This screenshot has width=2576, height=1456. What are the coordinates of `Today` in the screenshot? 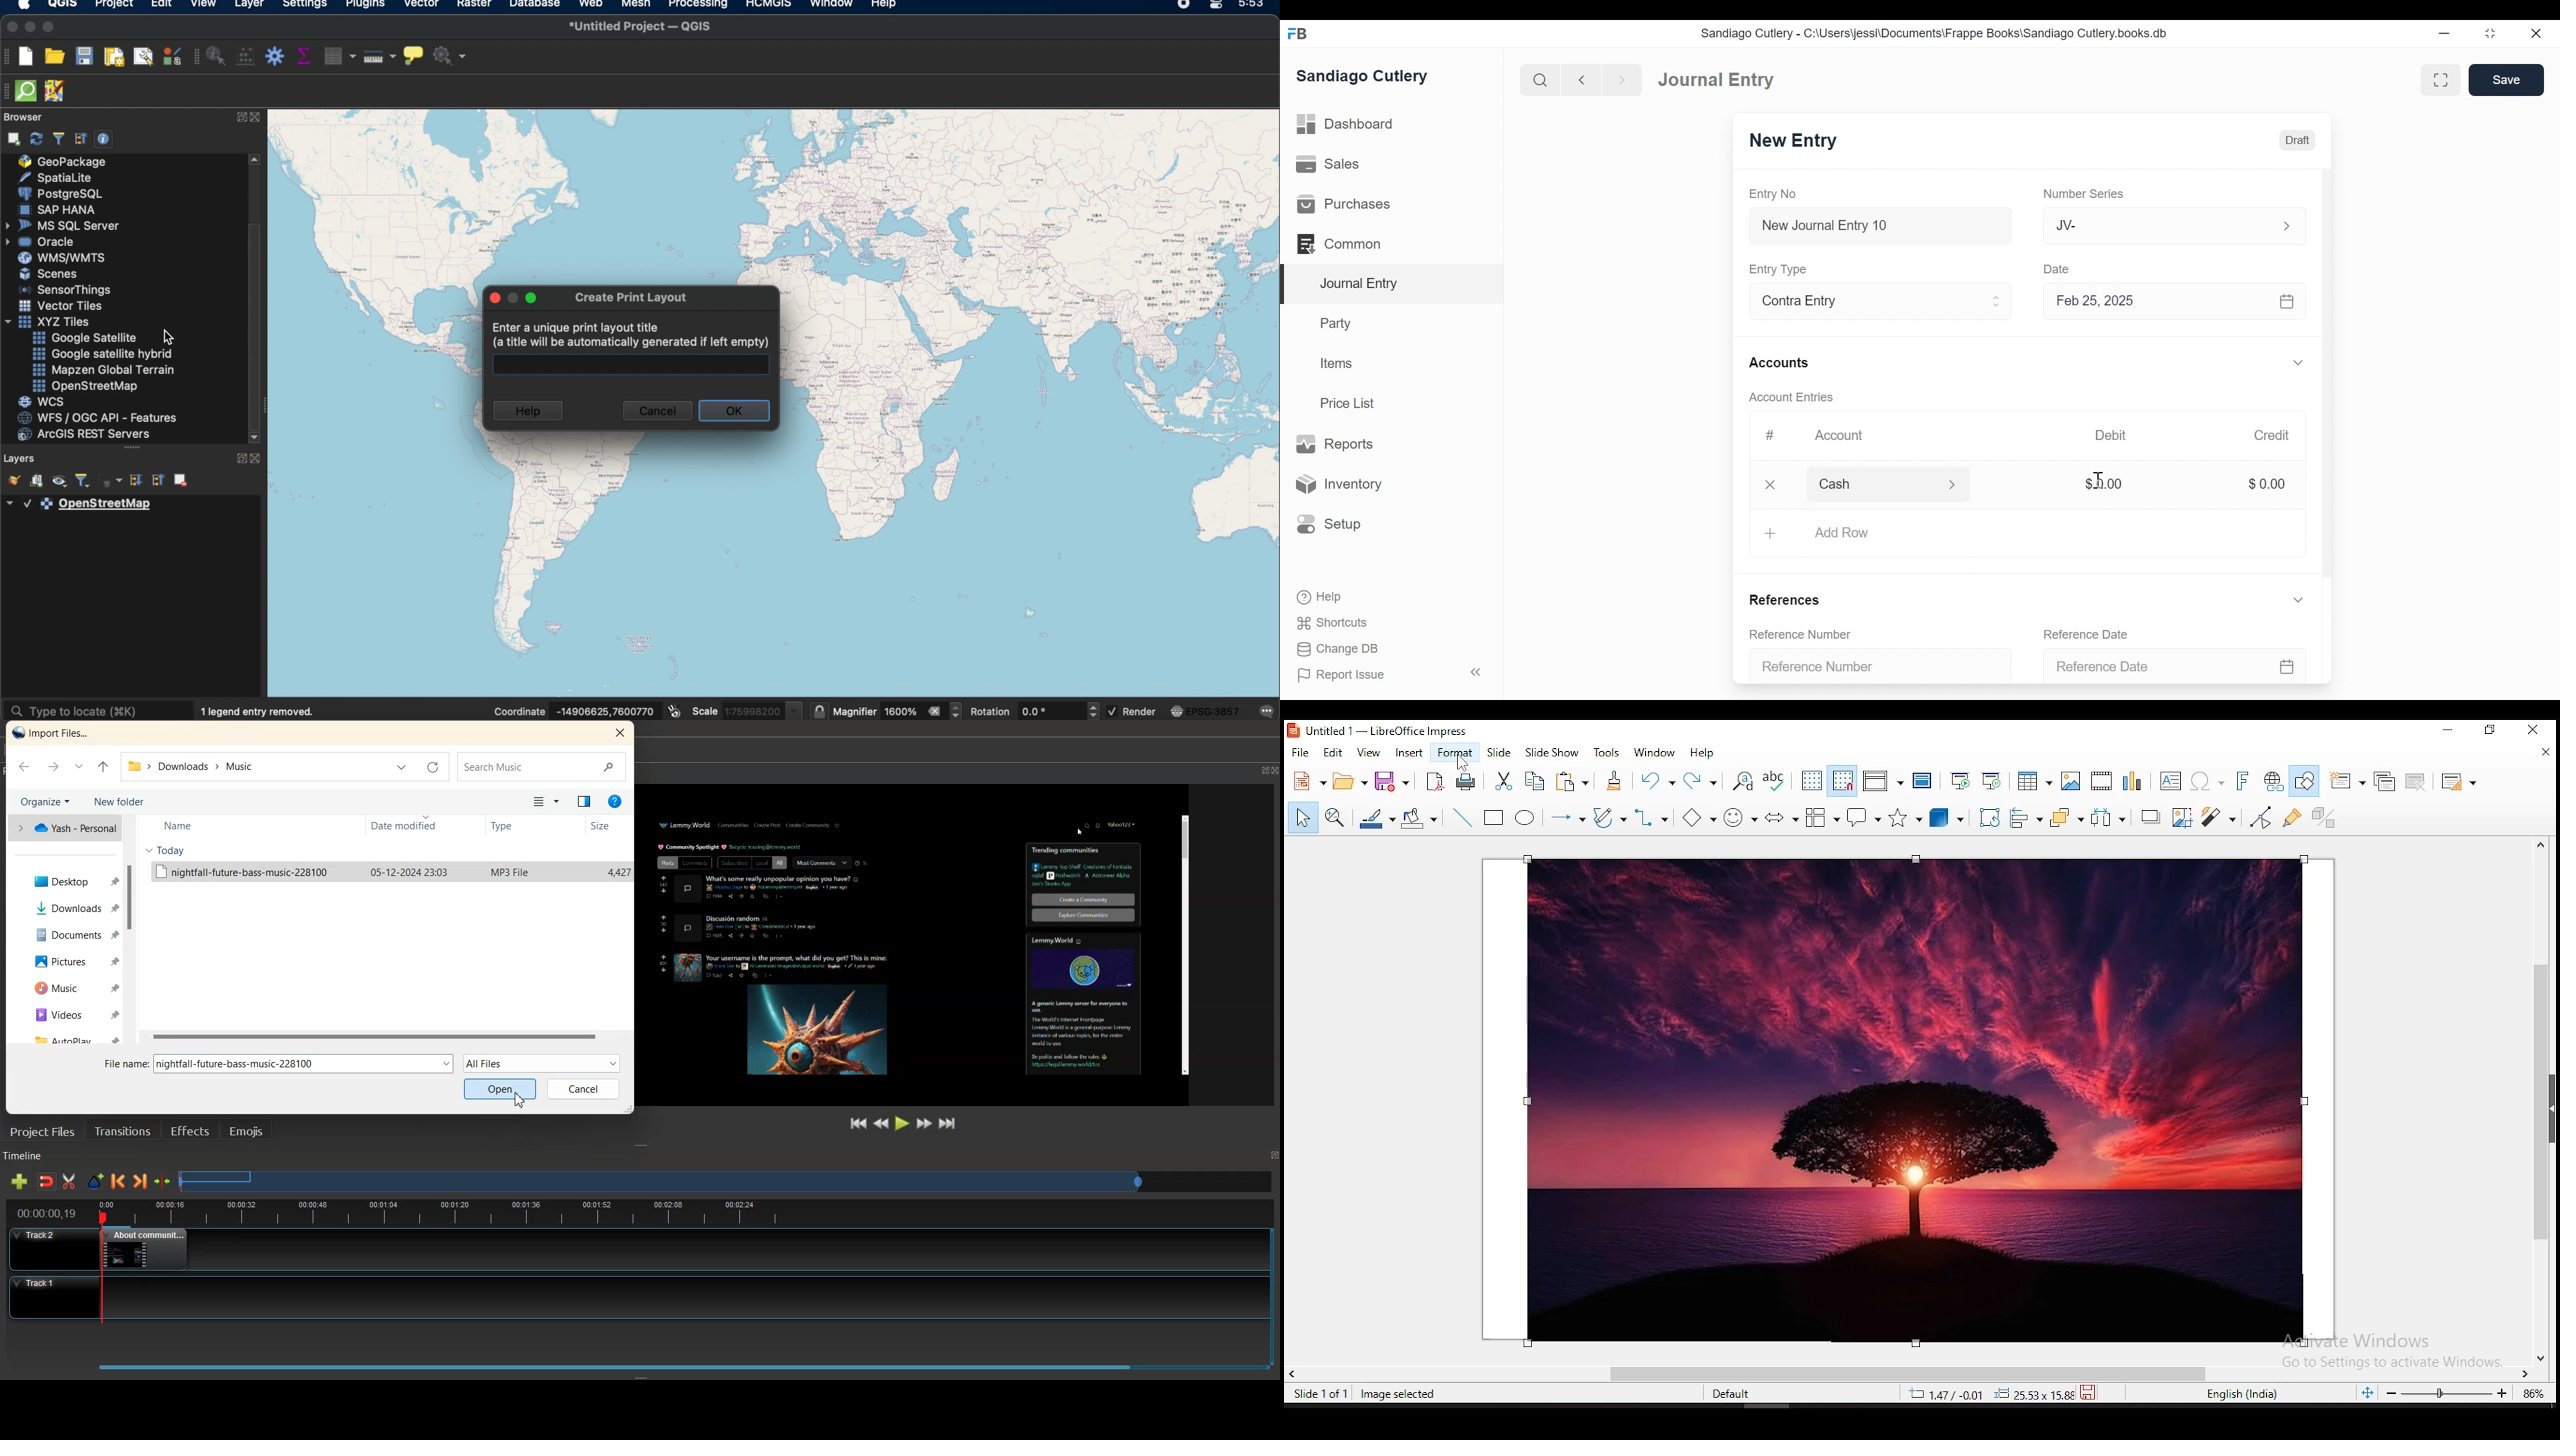 It's located at (171, 849).